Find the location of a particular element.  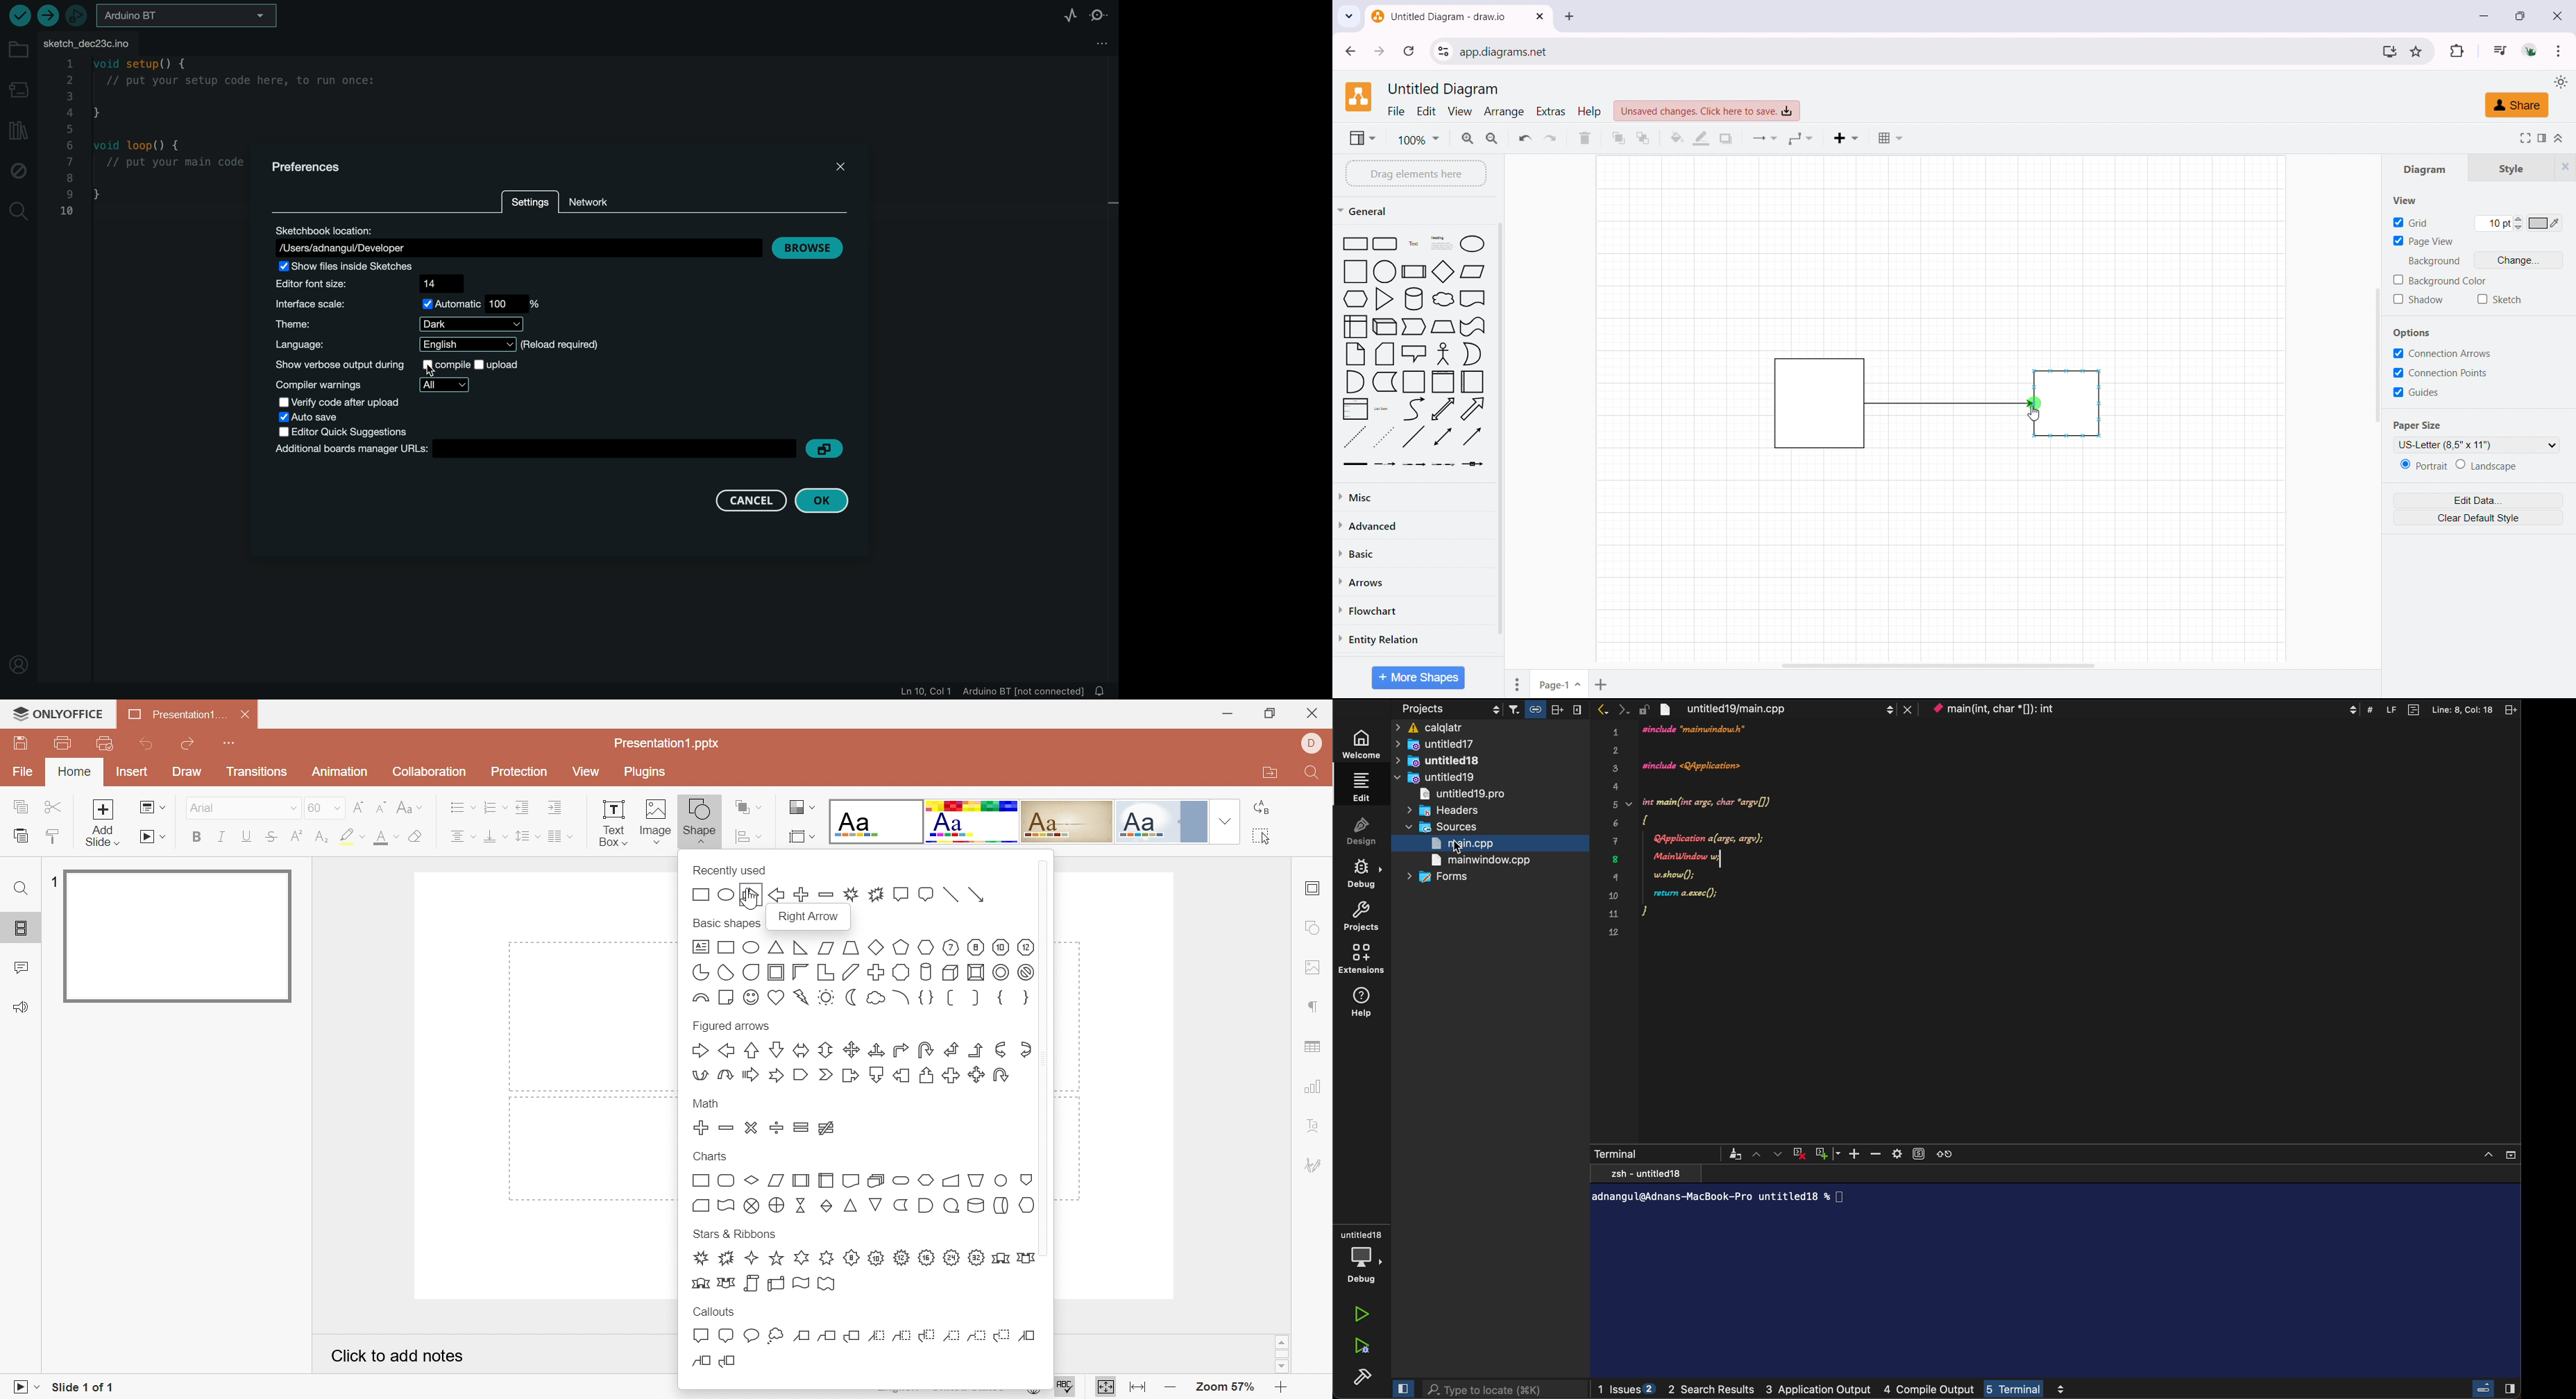

Collaboration is located at coordinates (425, 772).